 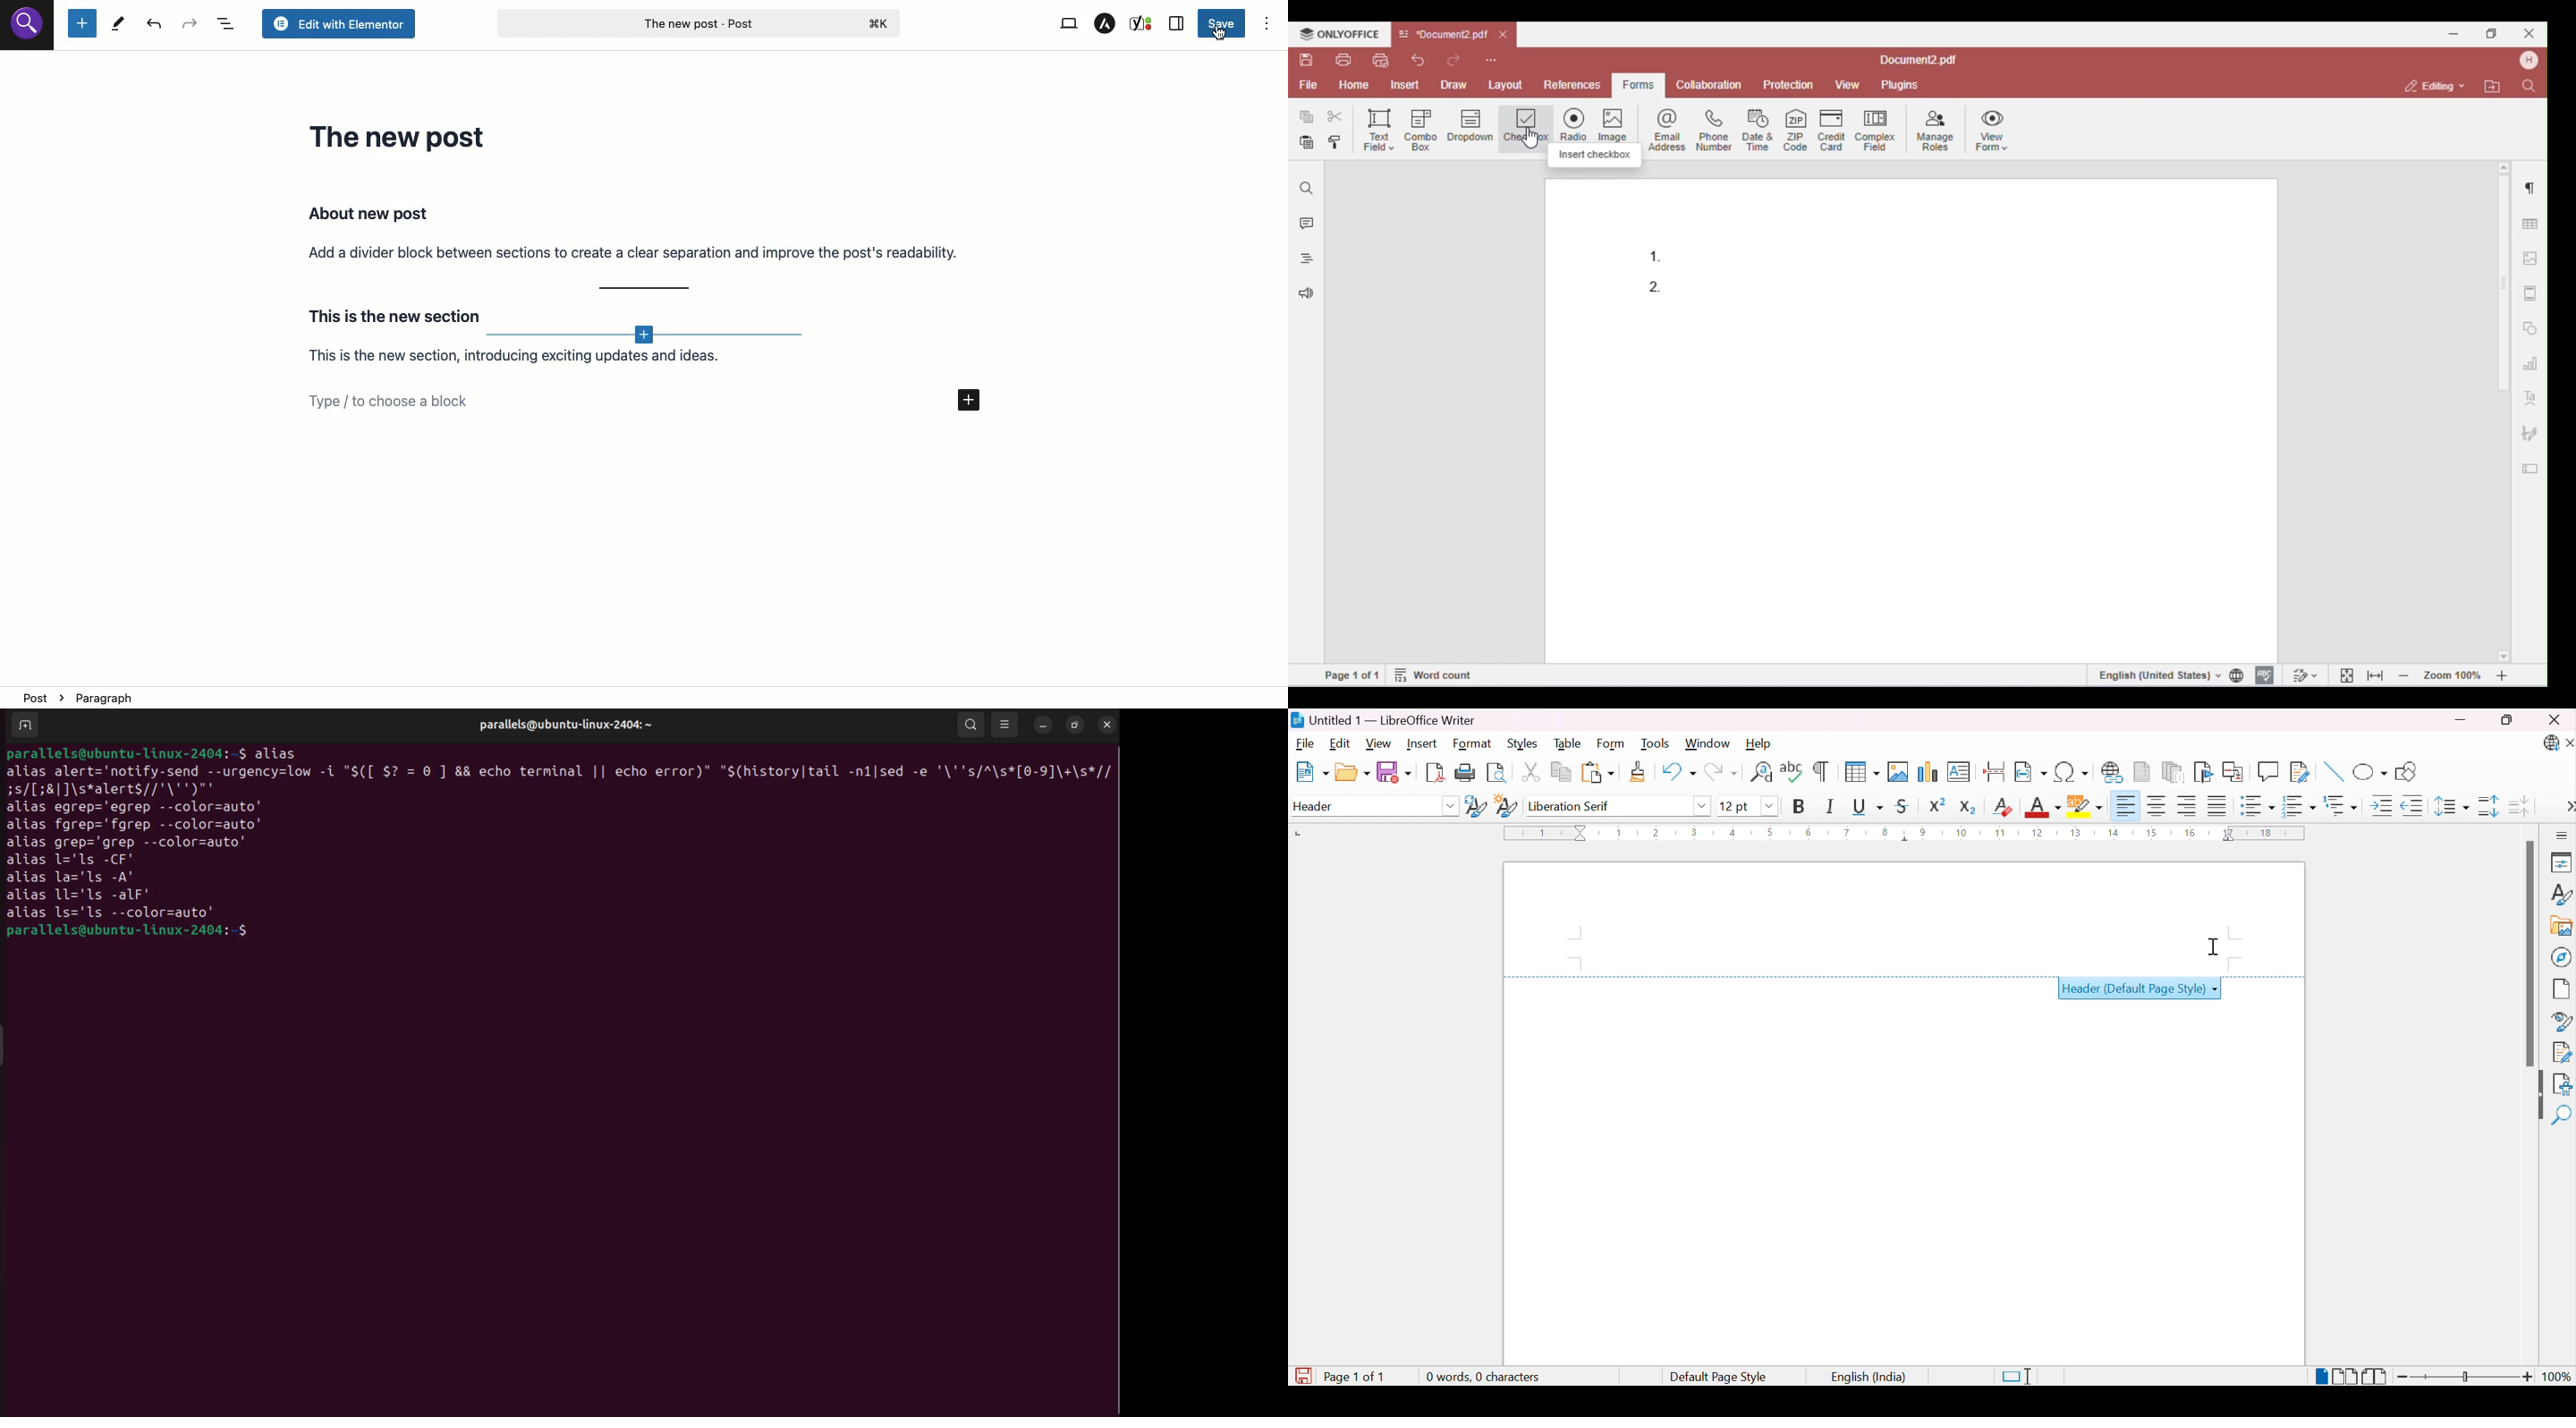 I want to click on Insert hyperlink, so click(x=2112, y=772).